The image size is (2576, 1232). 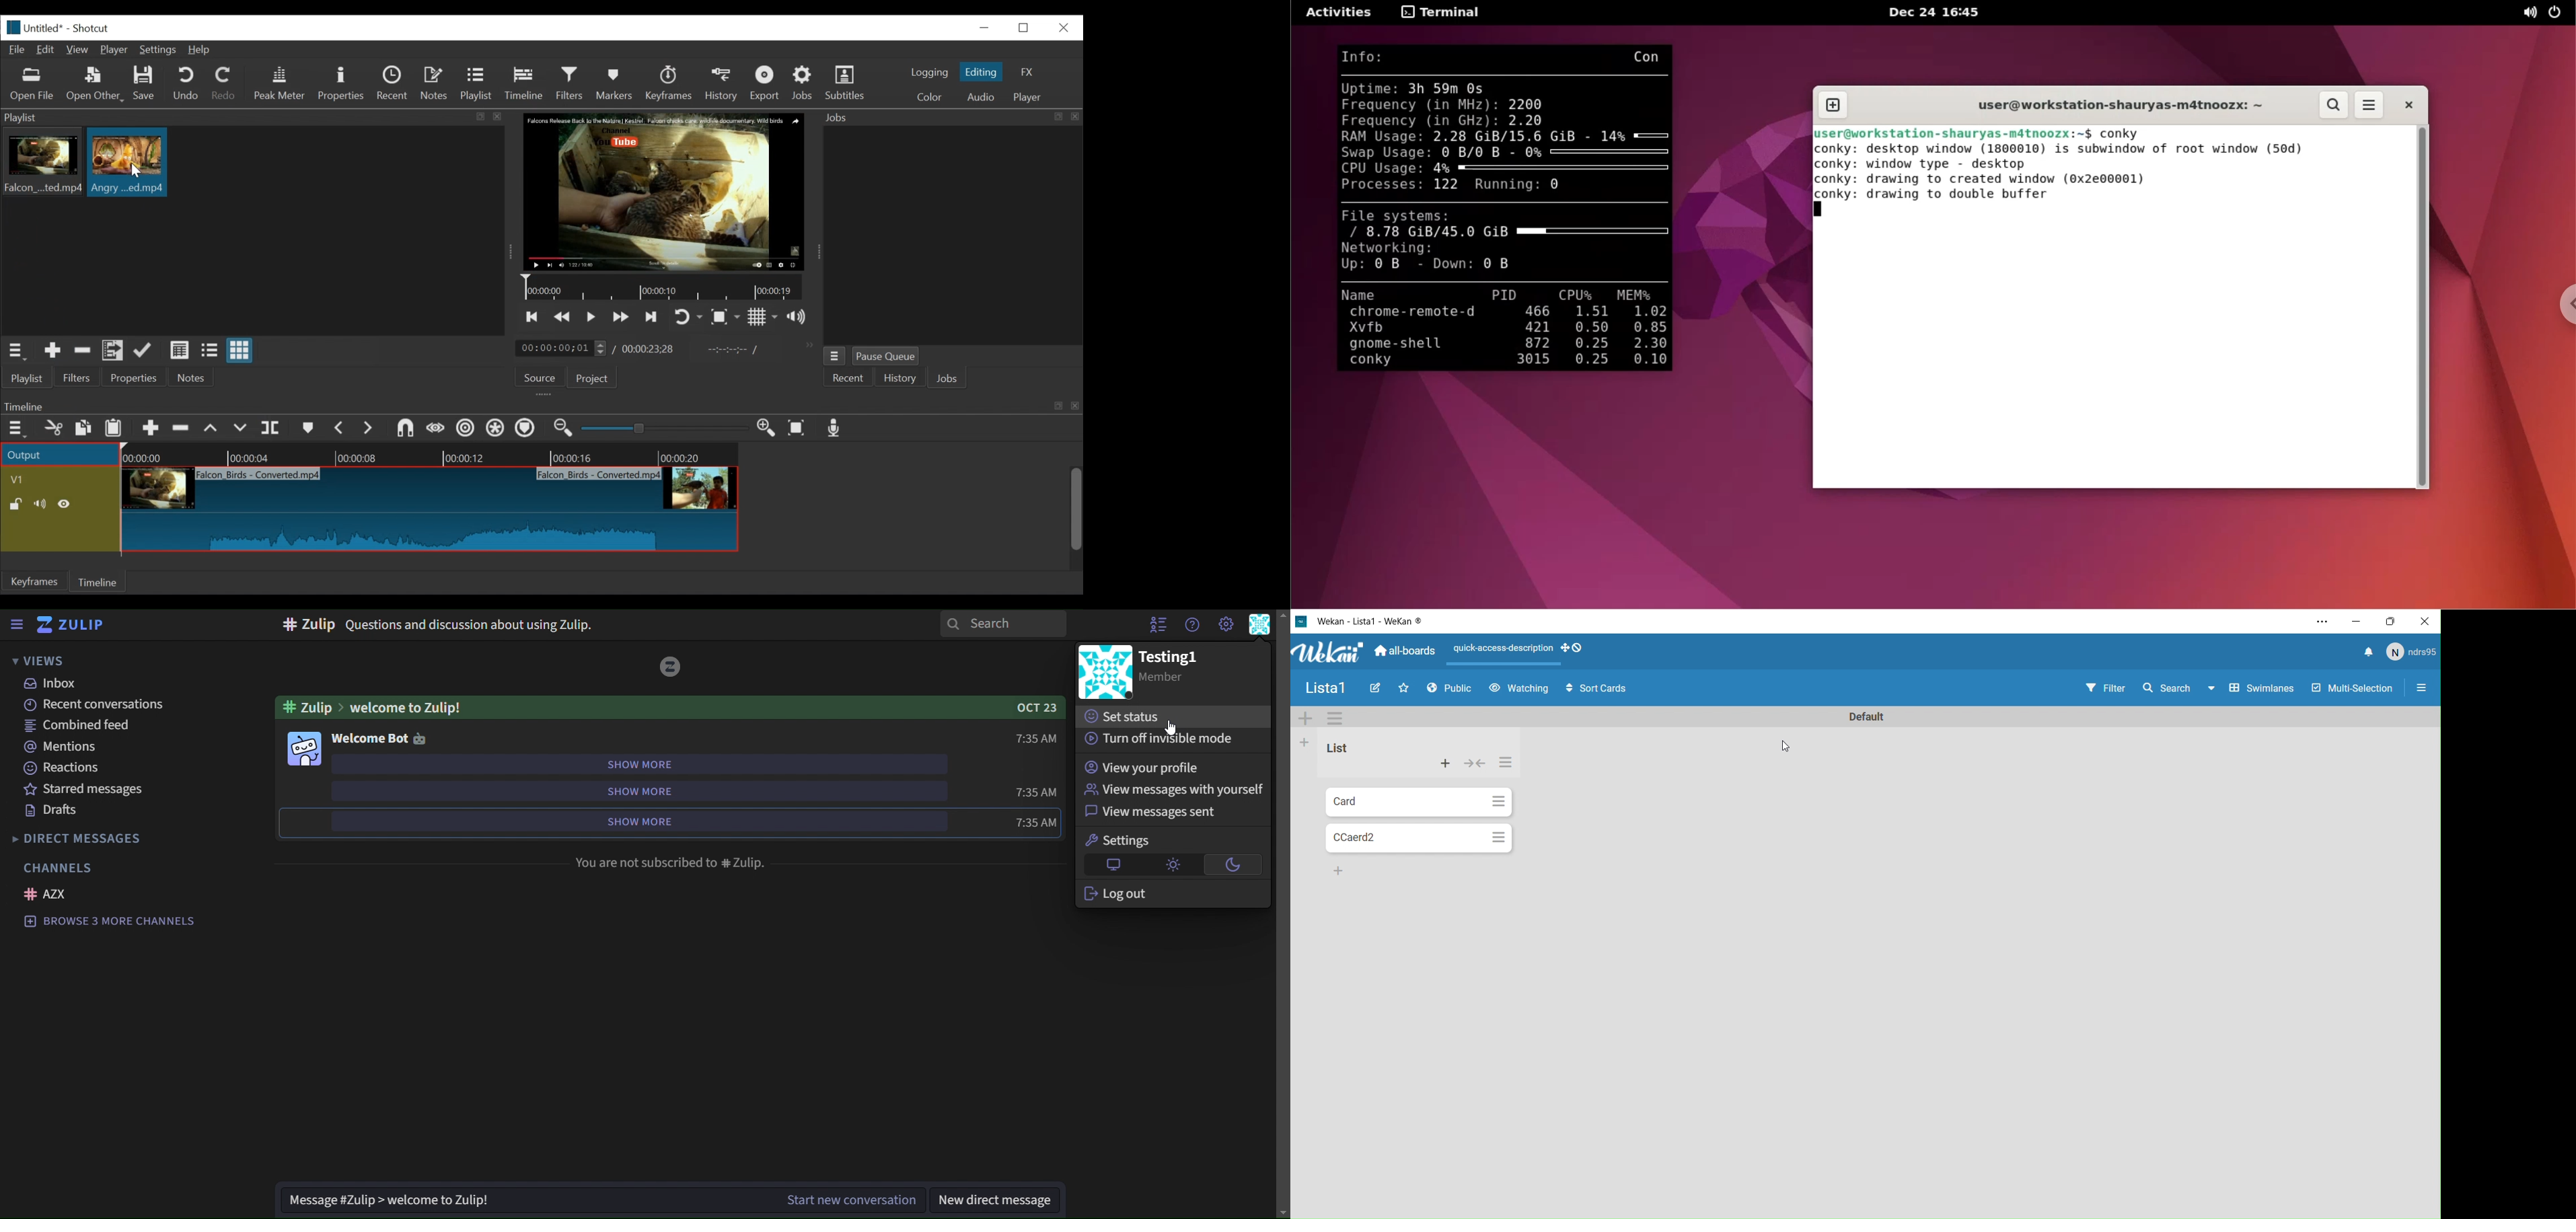 I want to click on Pause Queue, so click(x=887, y=358).